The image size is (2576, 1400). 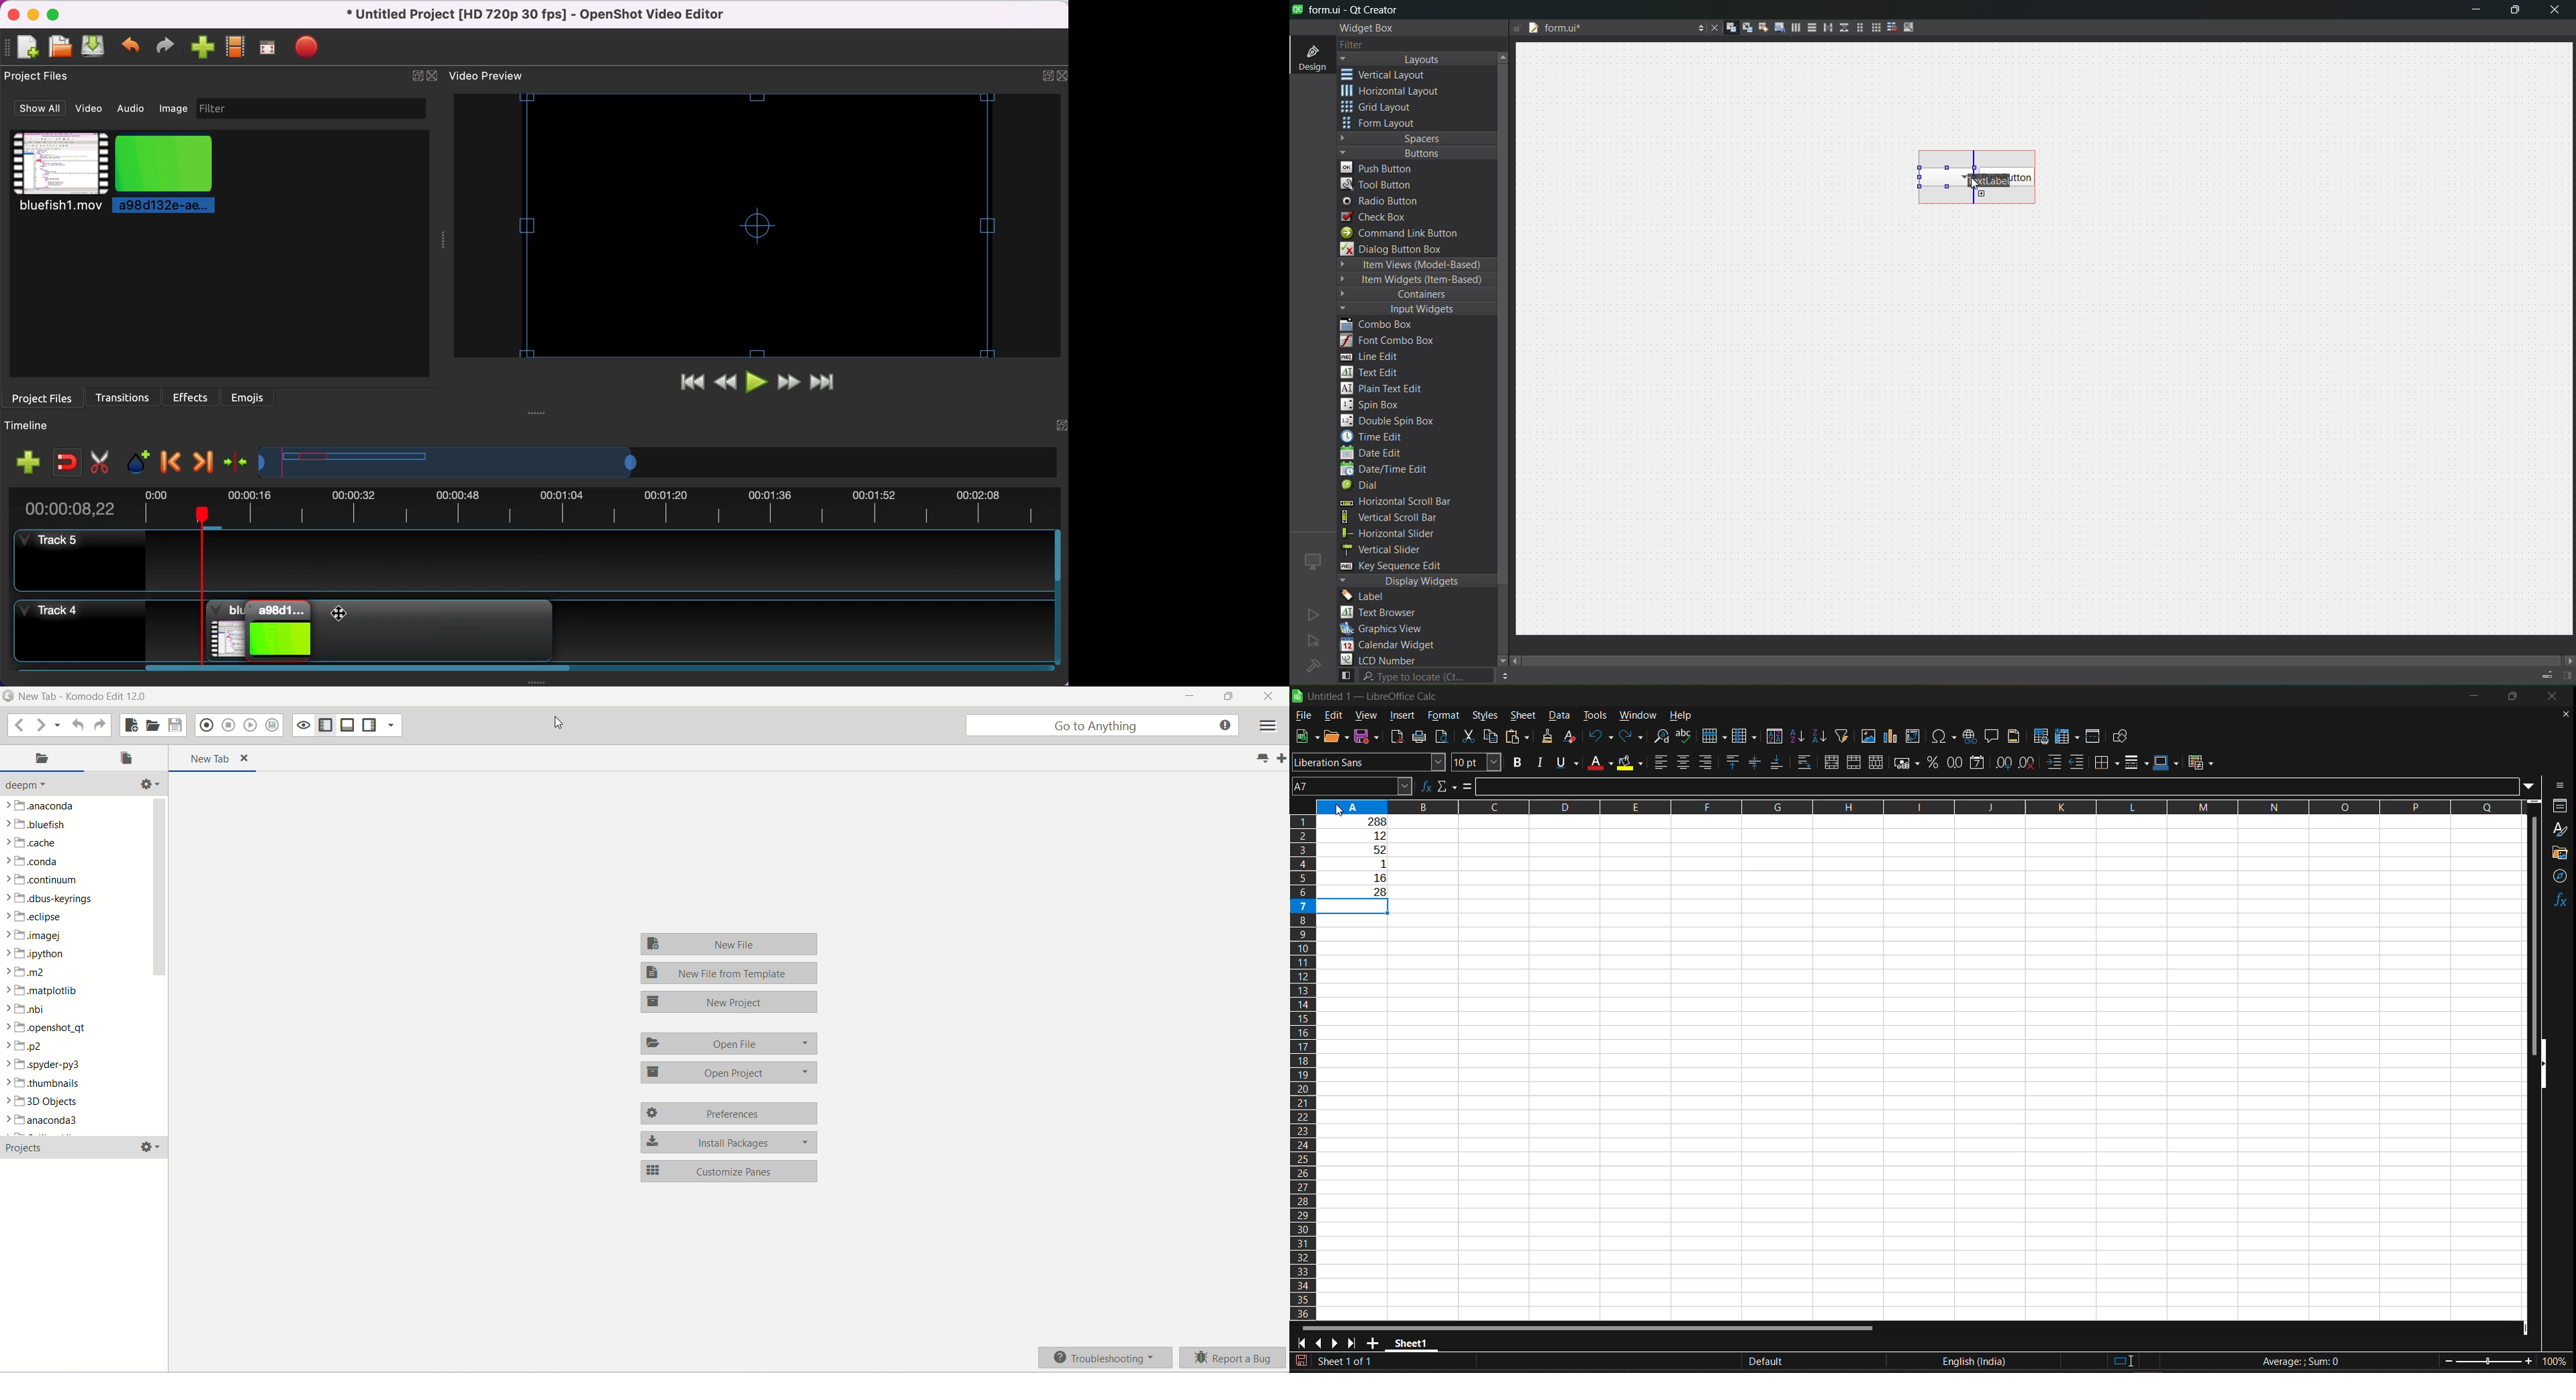 I want to click on display widgets, so click(x=1417, y=581).